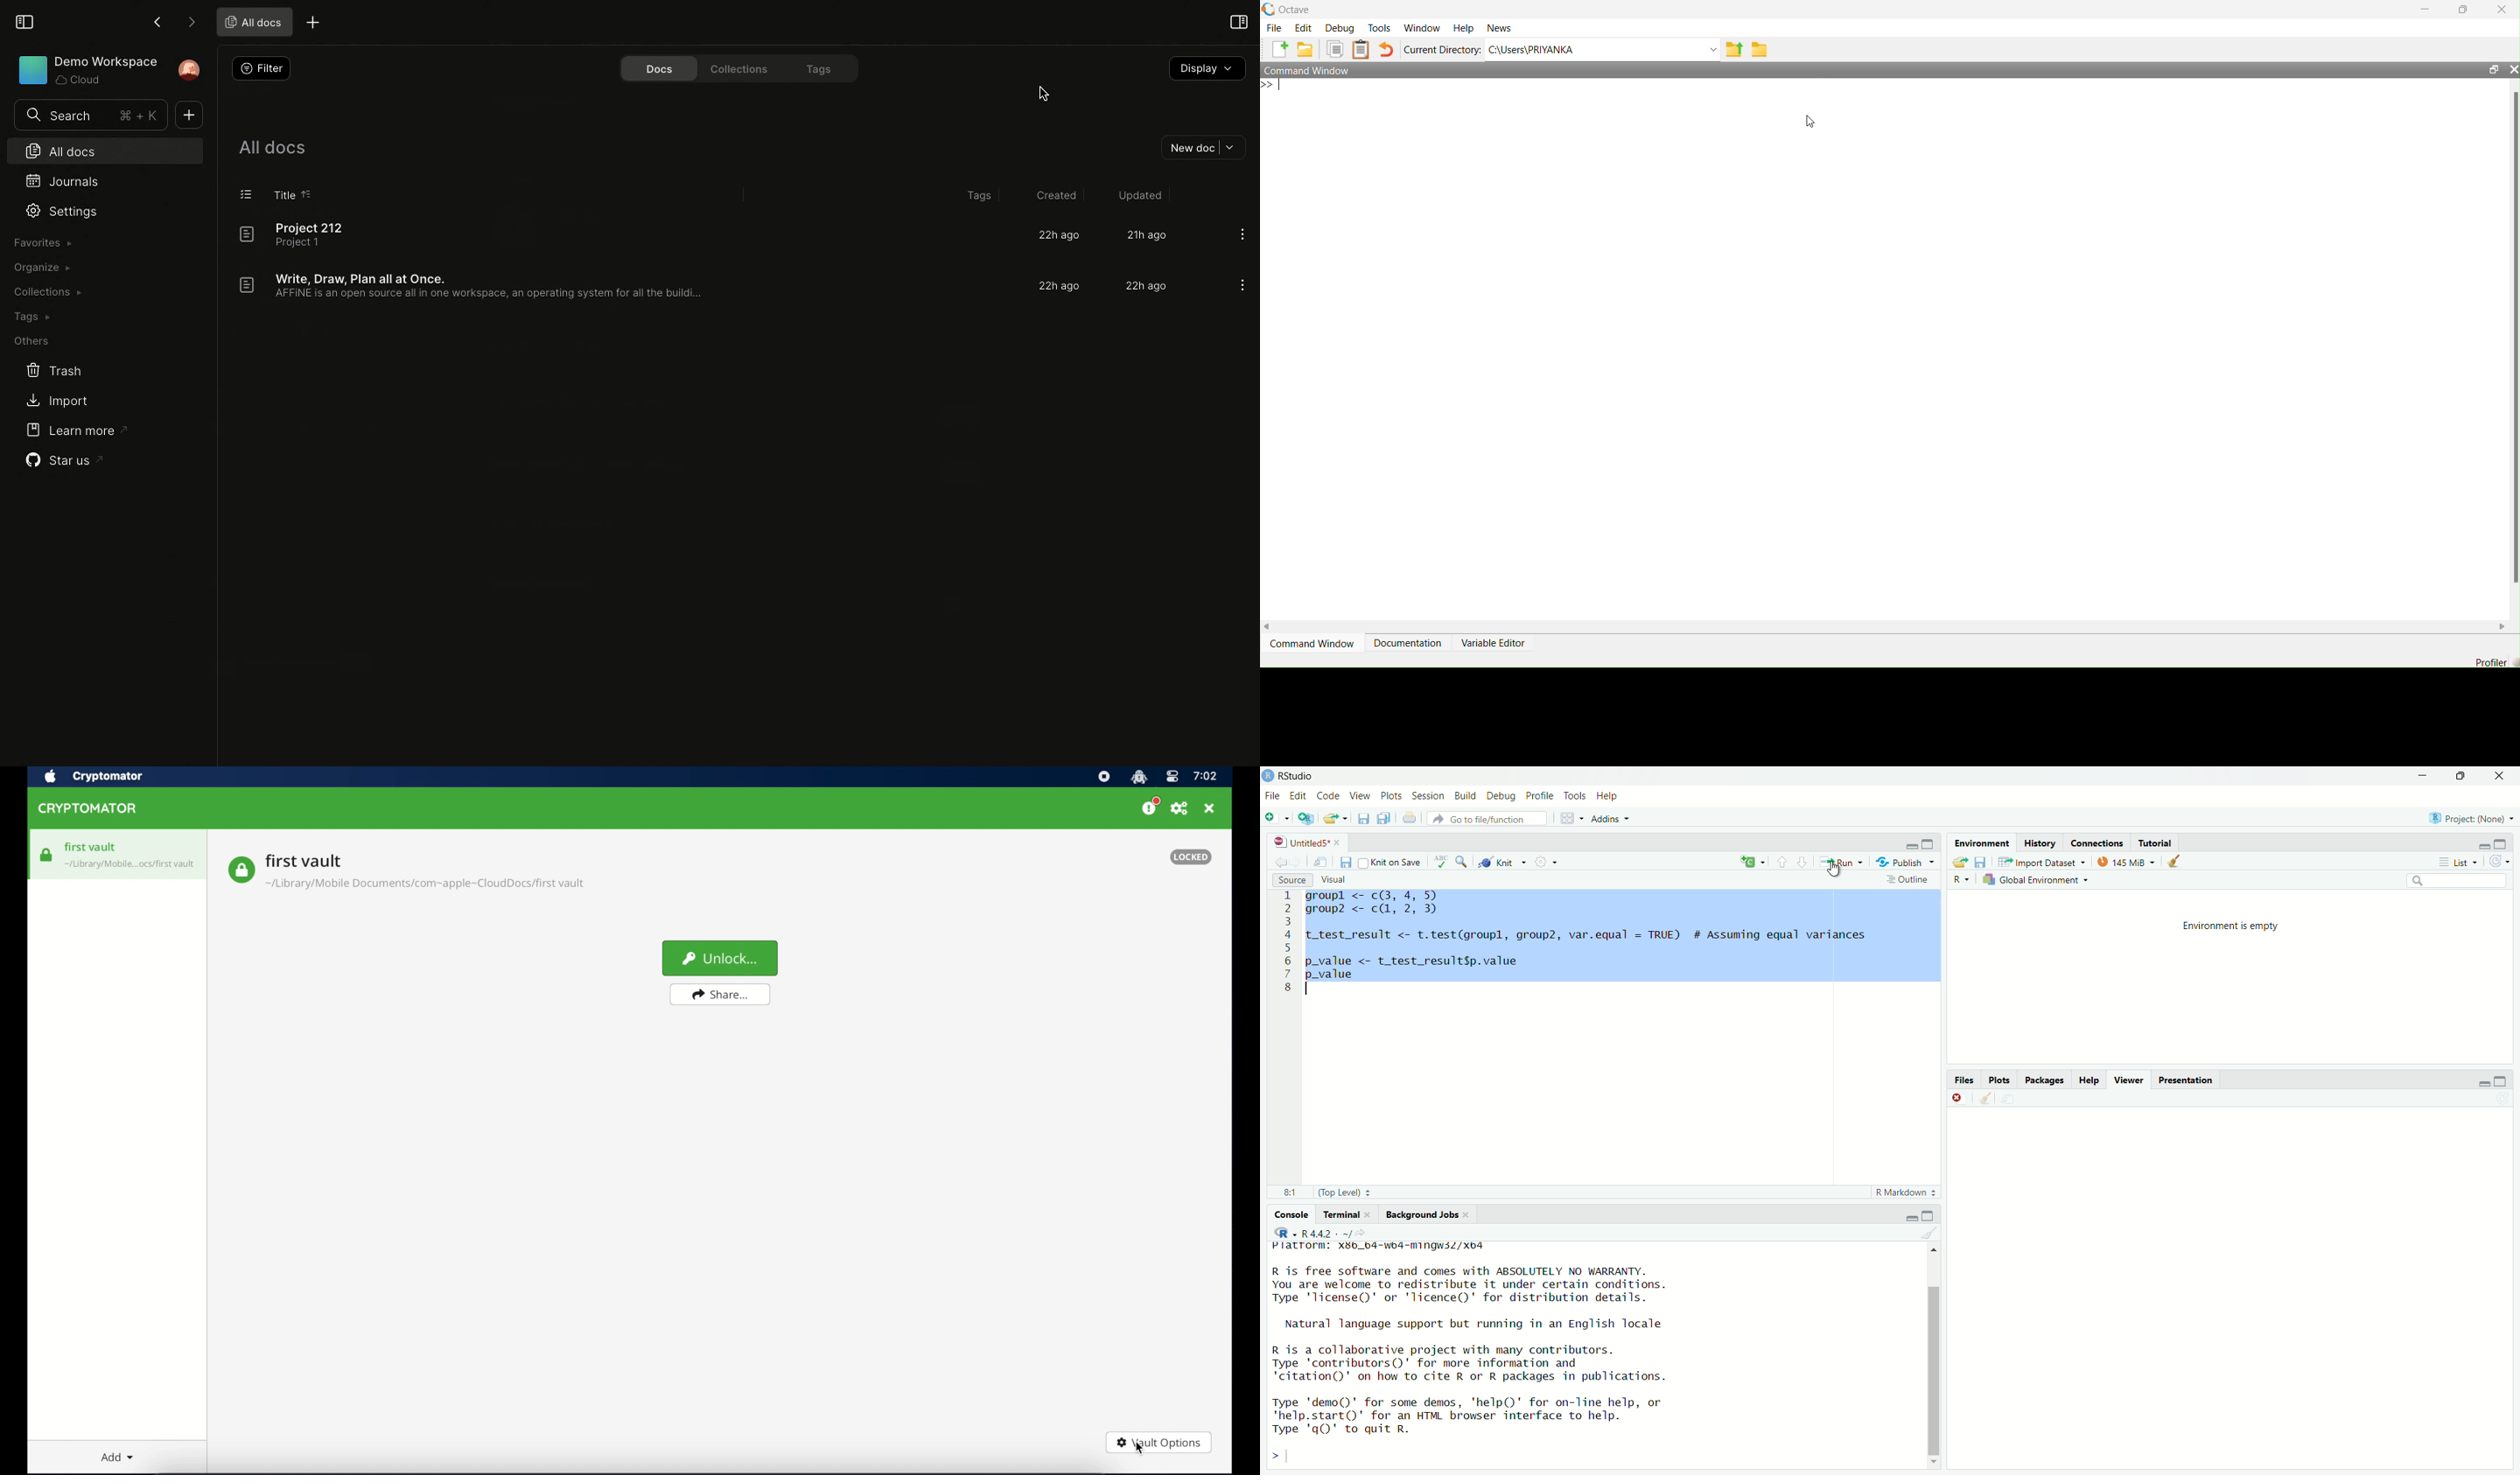  What do you see at coordinates (1608, 795) in the screenshot?
I see `Help` at bounding box center [1608, 795].